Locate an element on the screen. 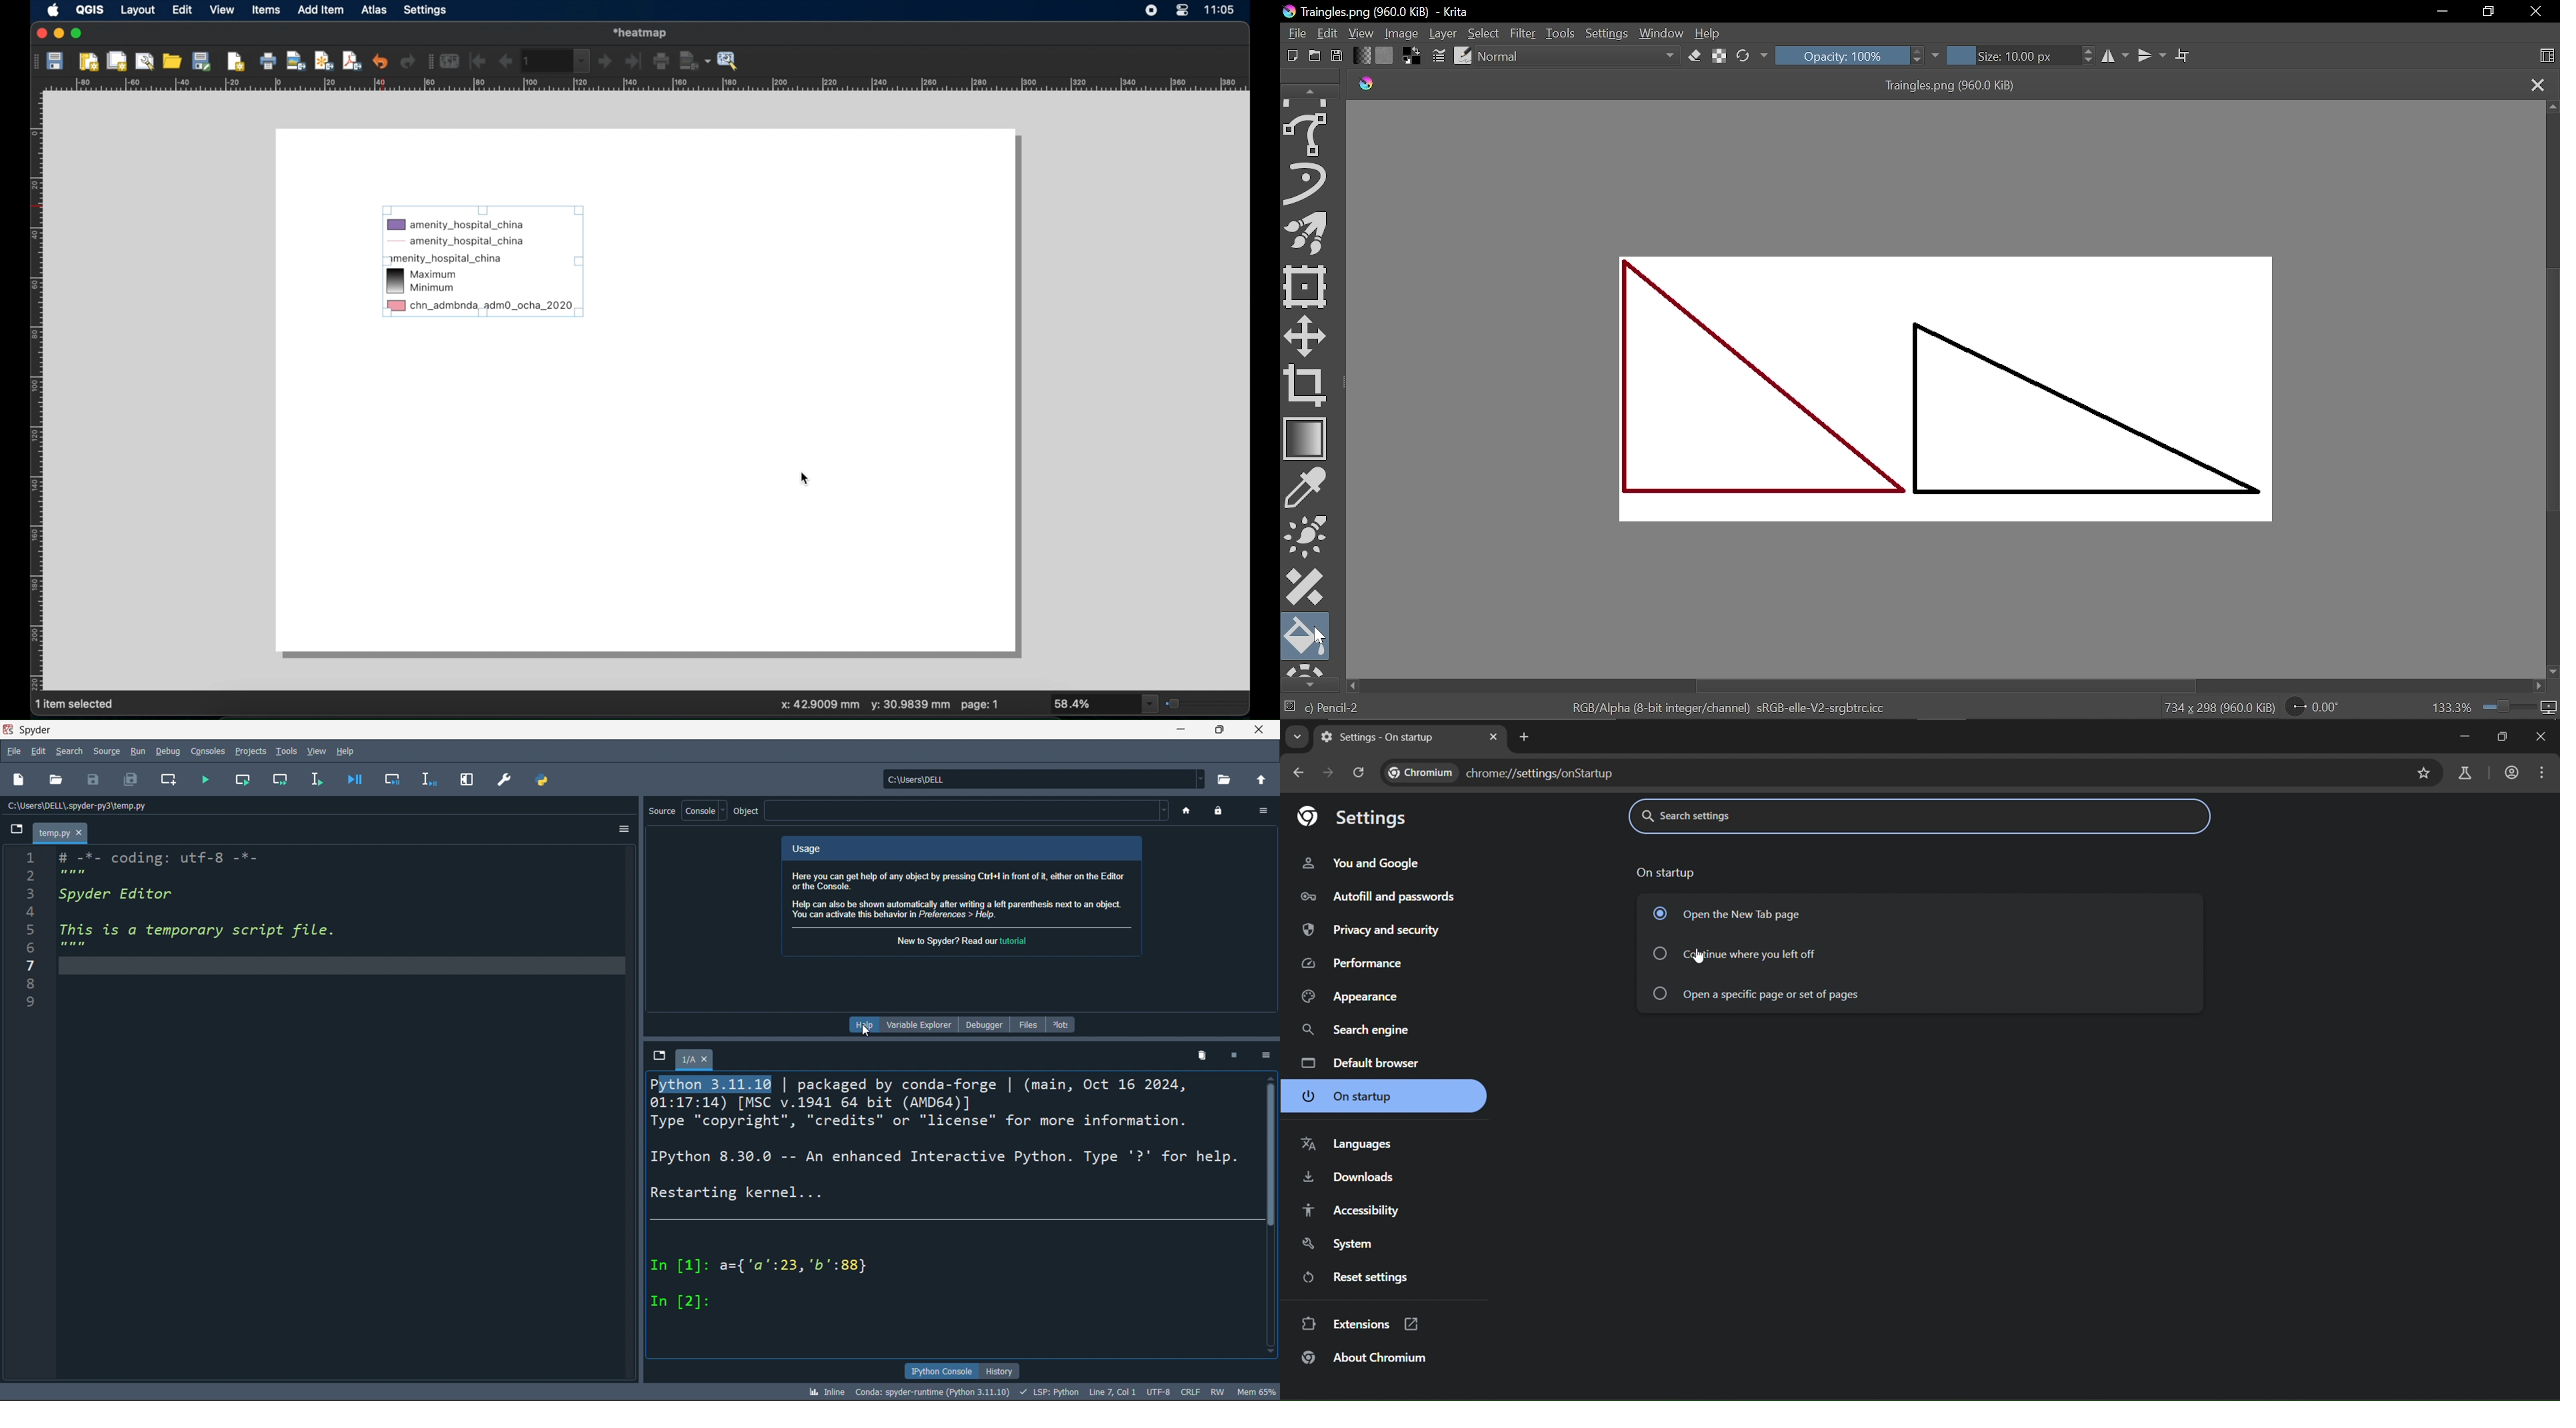 The height and width of the screenshot is (1428, 2576). run line is located at coordinates (313, 779).